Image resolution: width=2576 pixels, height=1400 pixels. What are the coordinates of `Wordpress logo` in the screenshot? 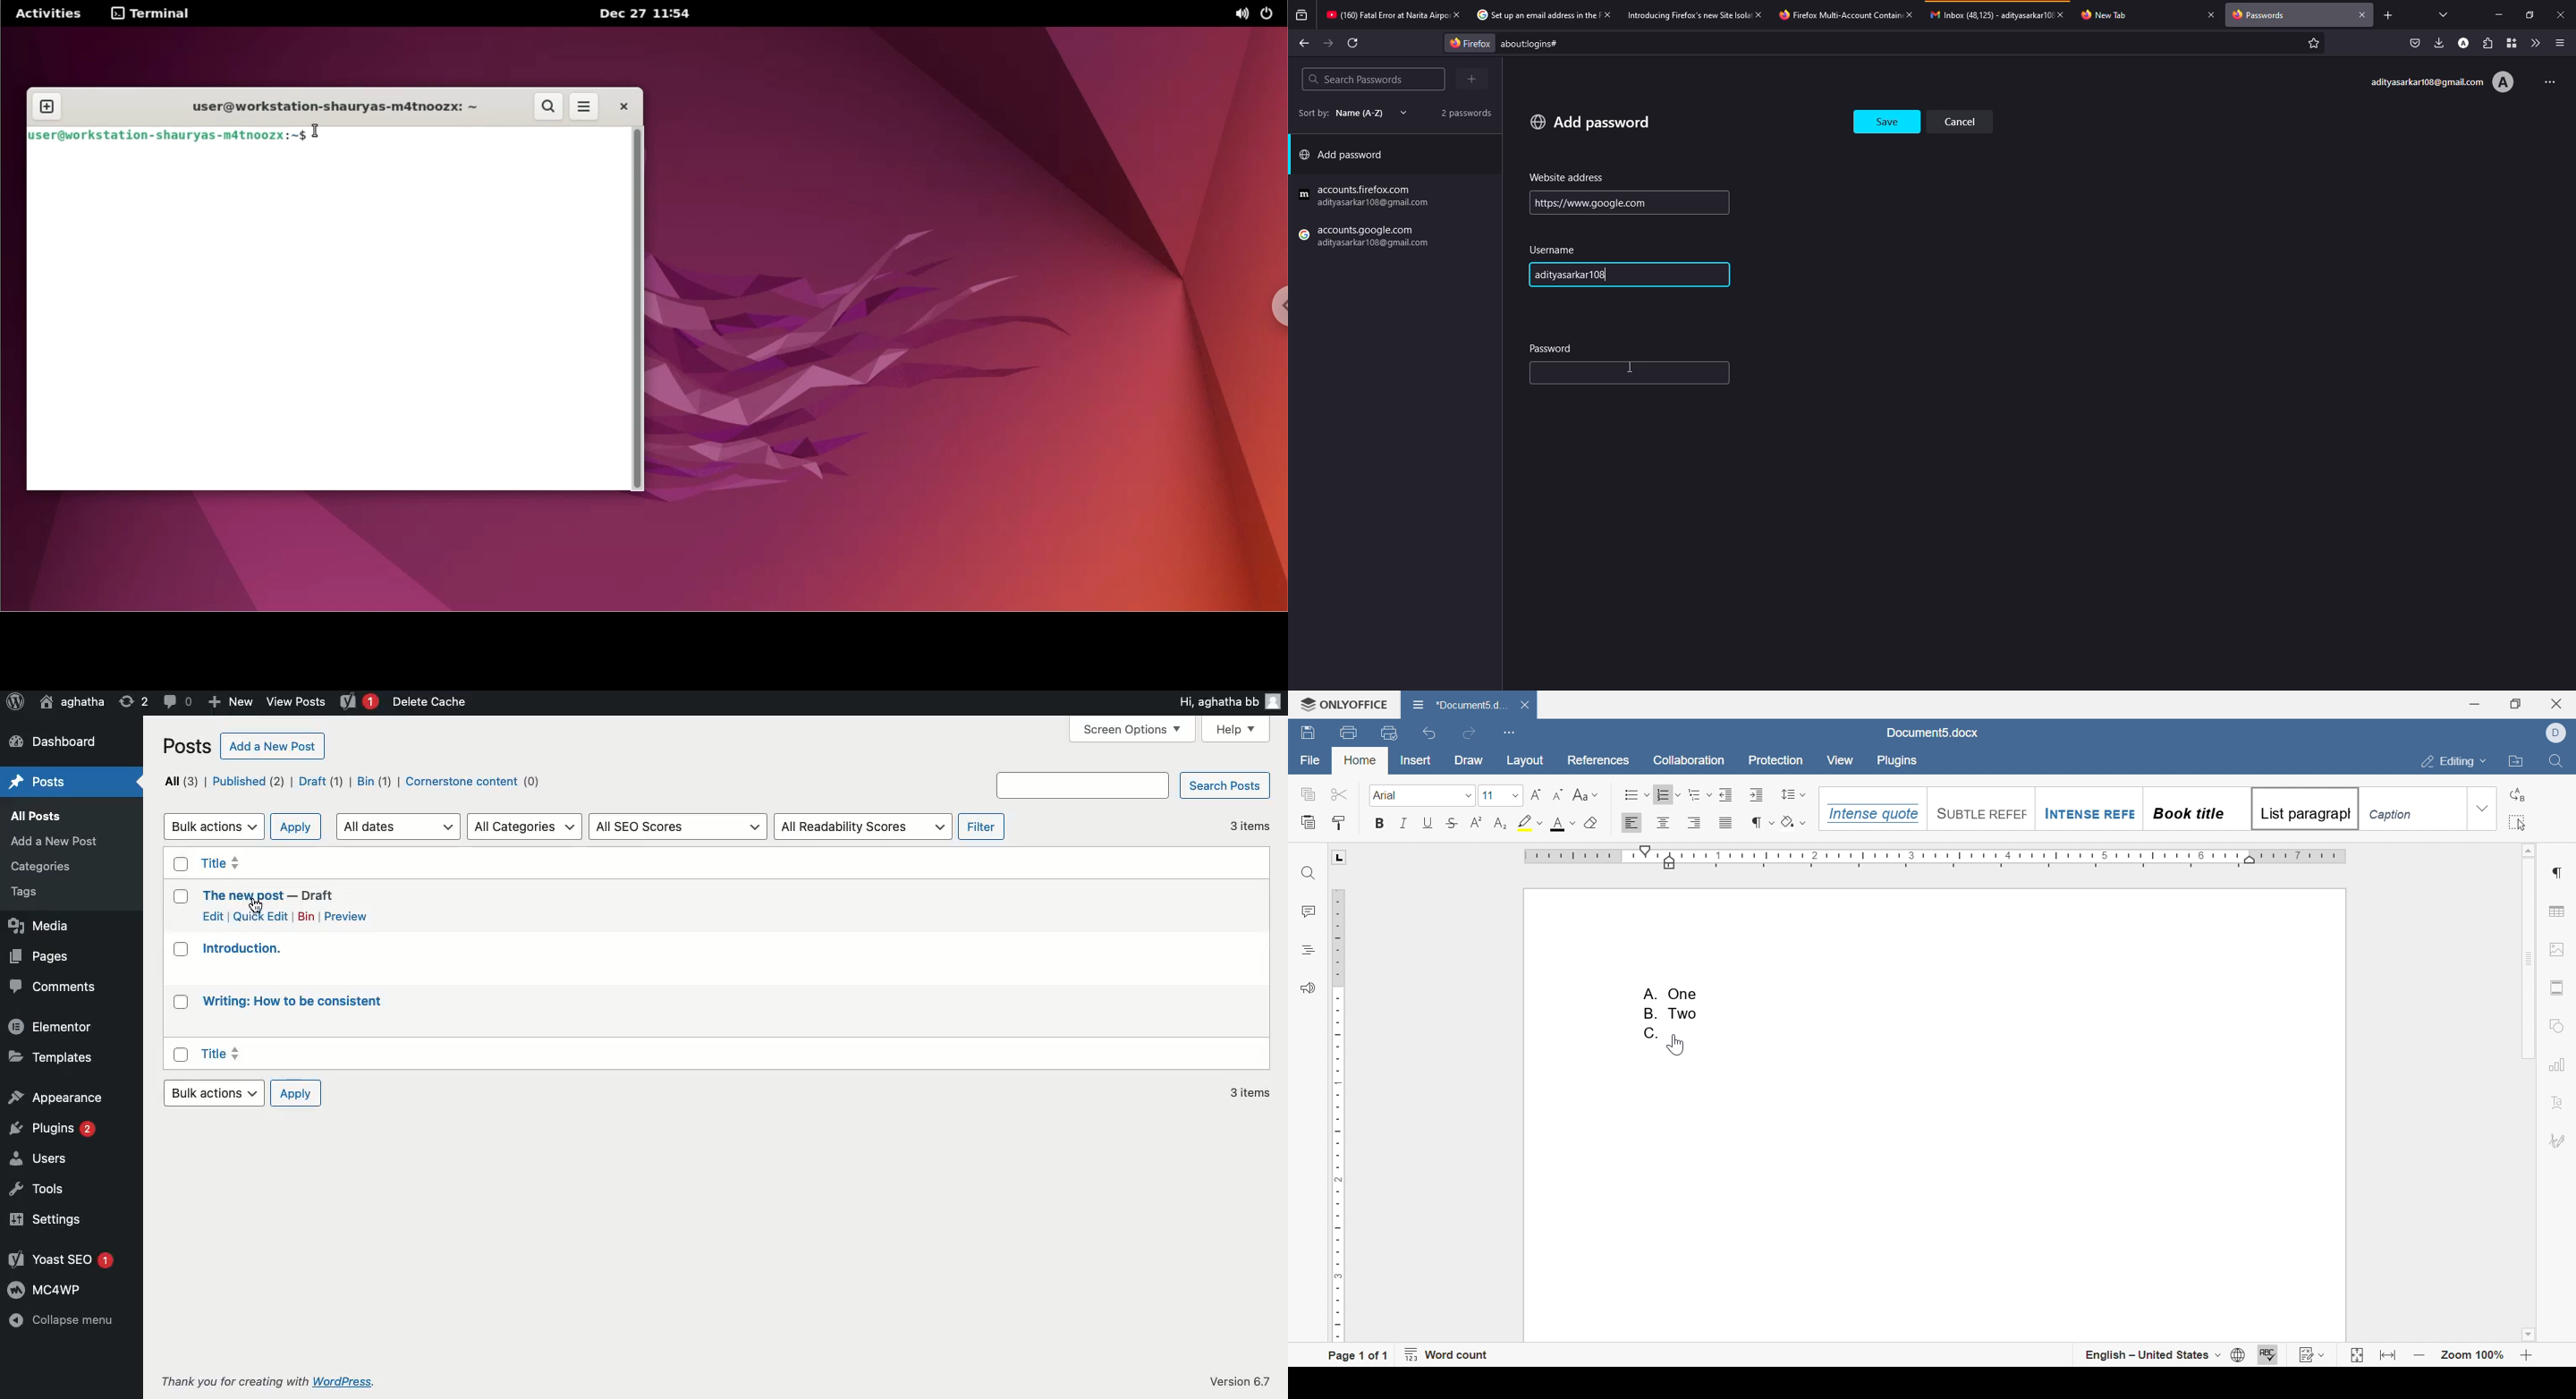 It's located at (17, 701).